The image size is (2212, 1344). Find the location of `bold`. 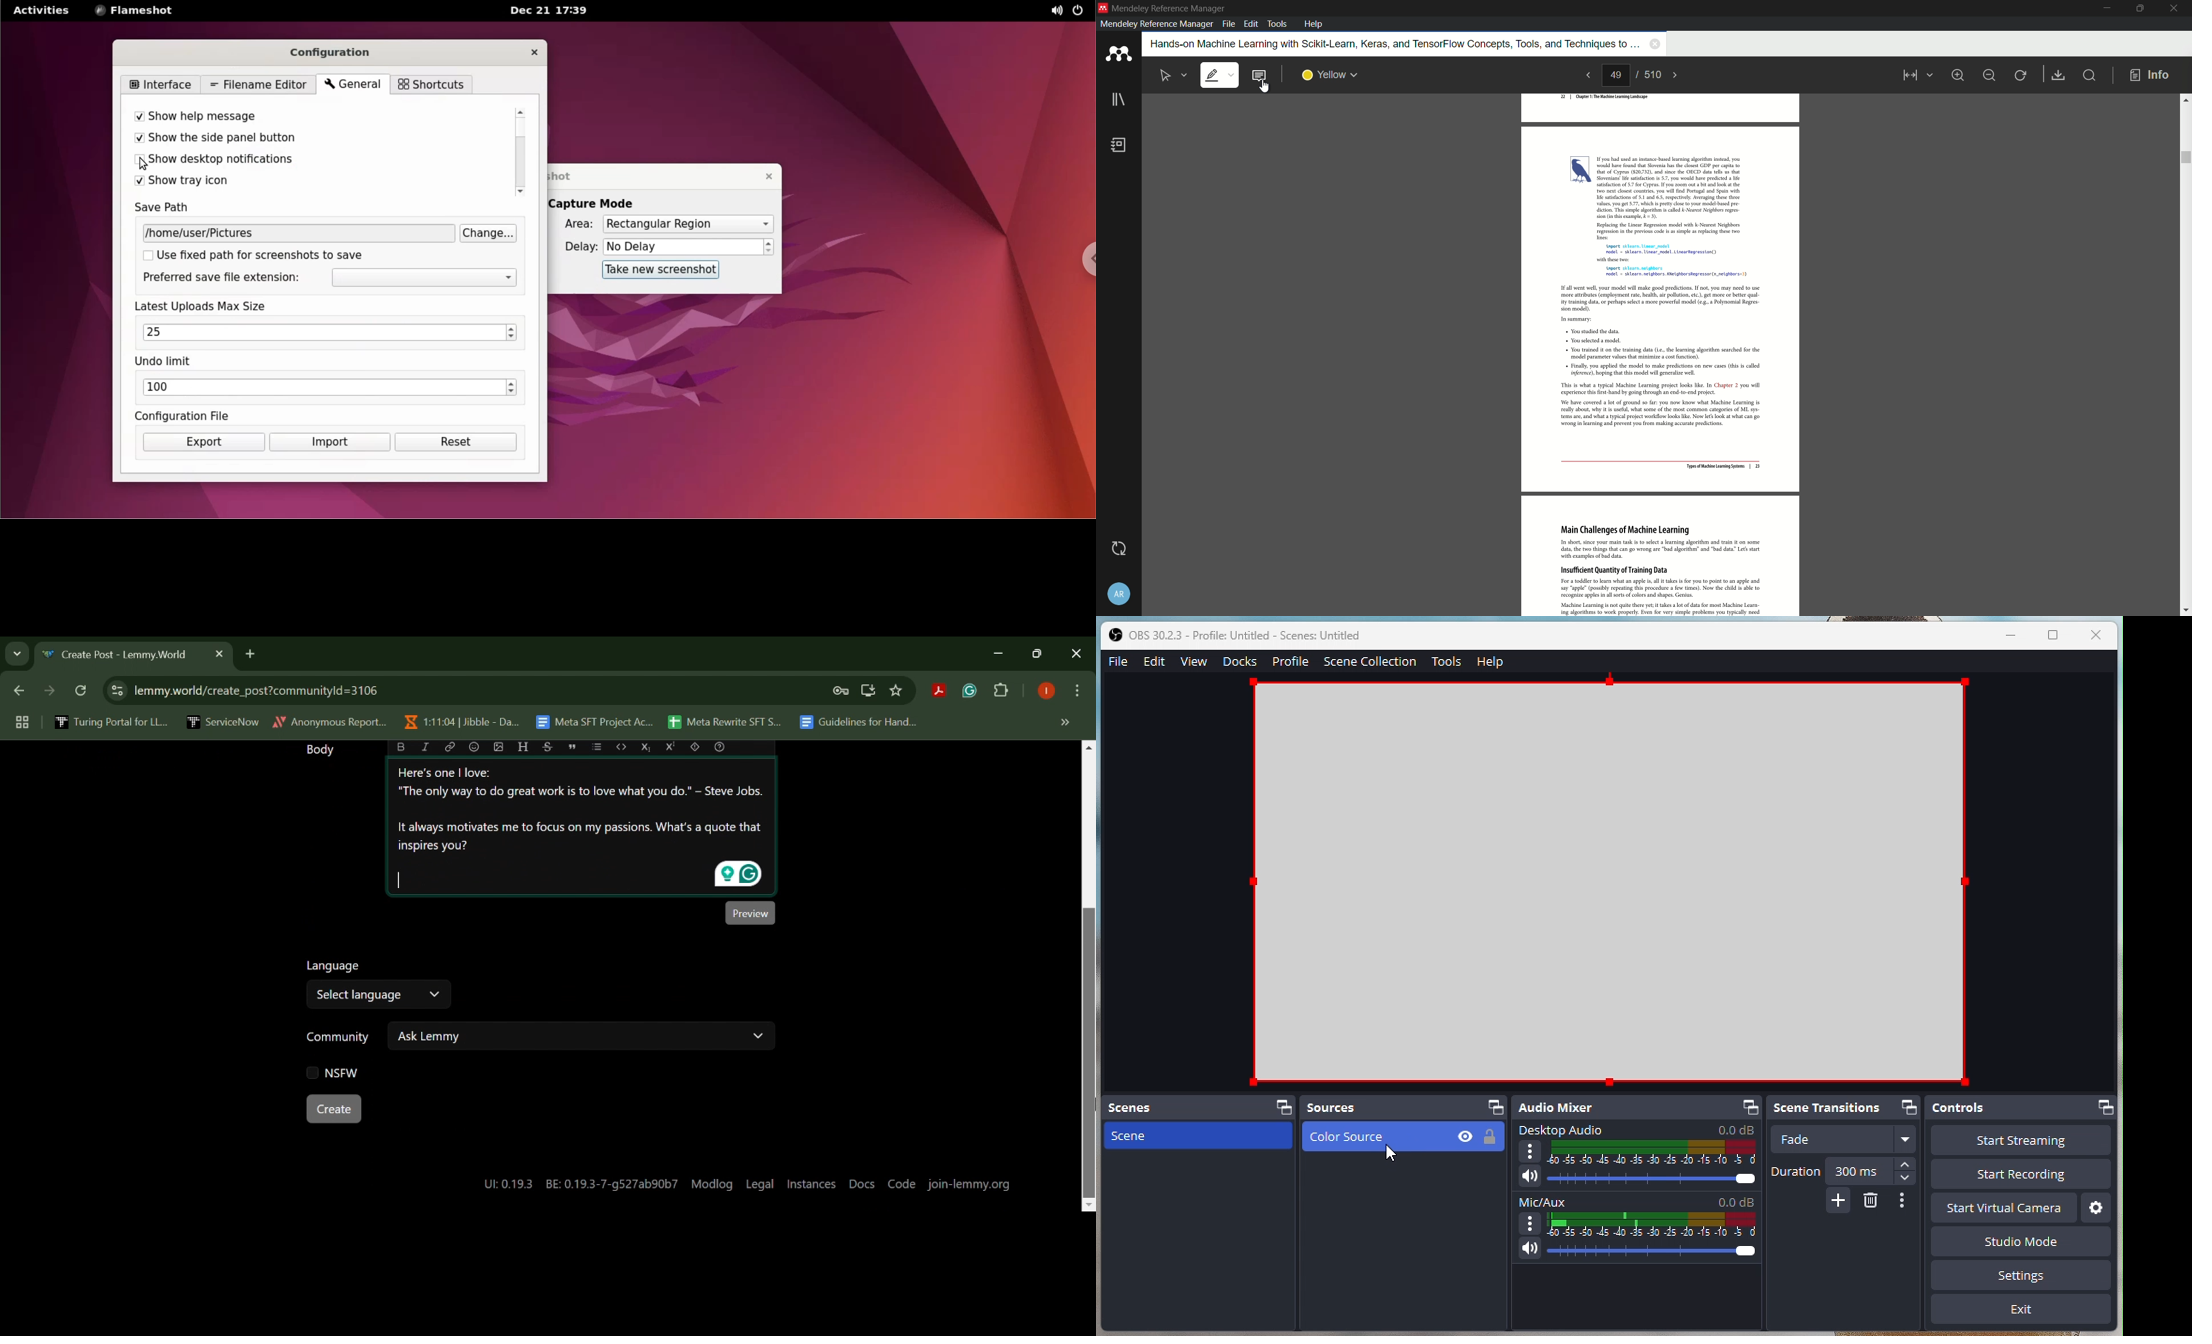

bold is located at coordinates (402, 747).